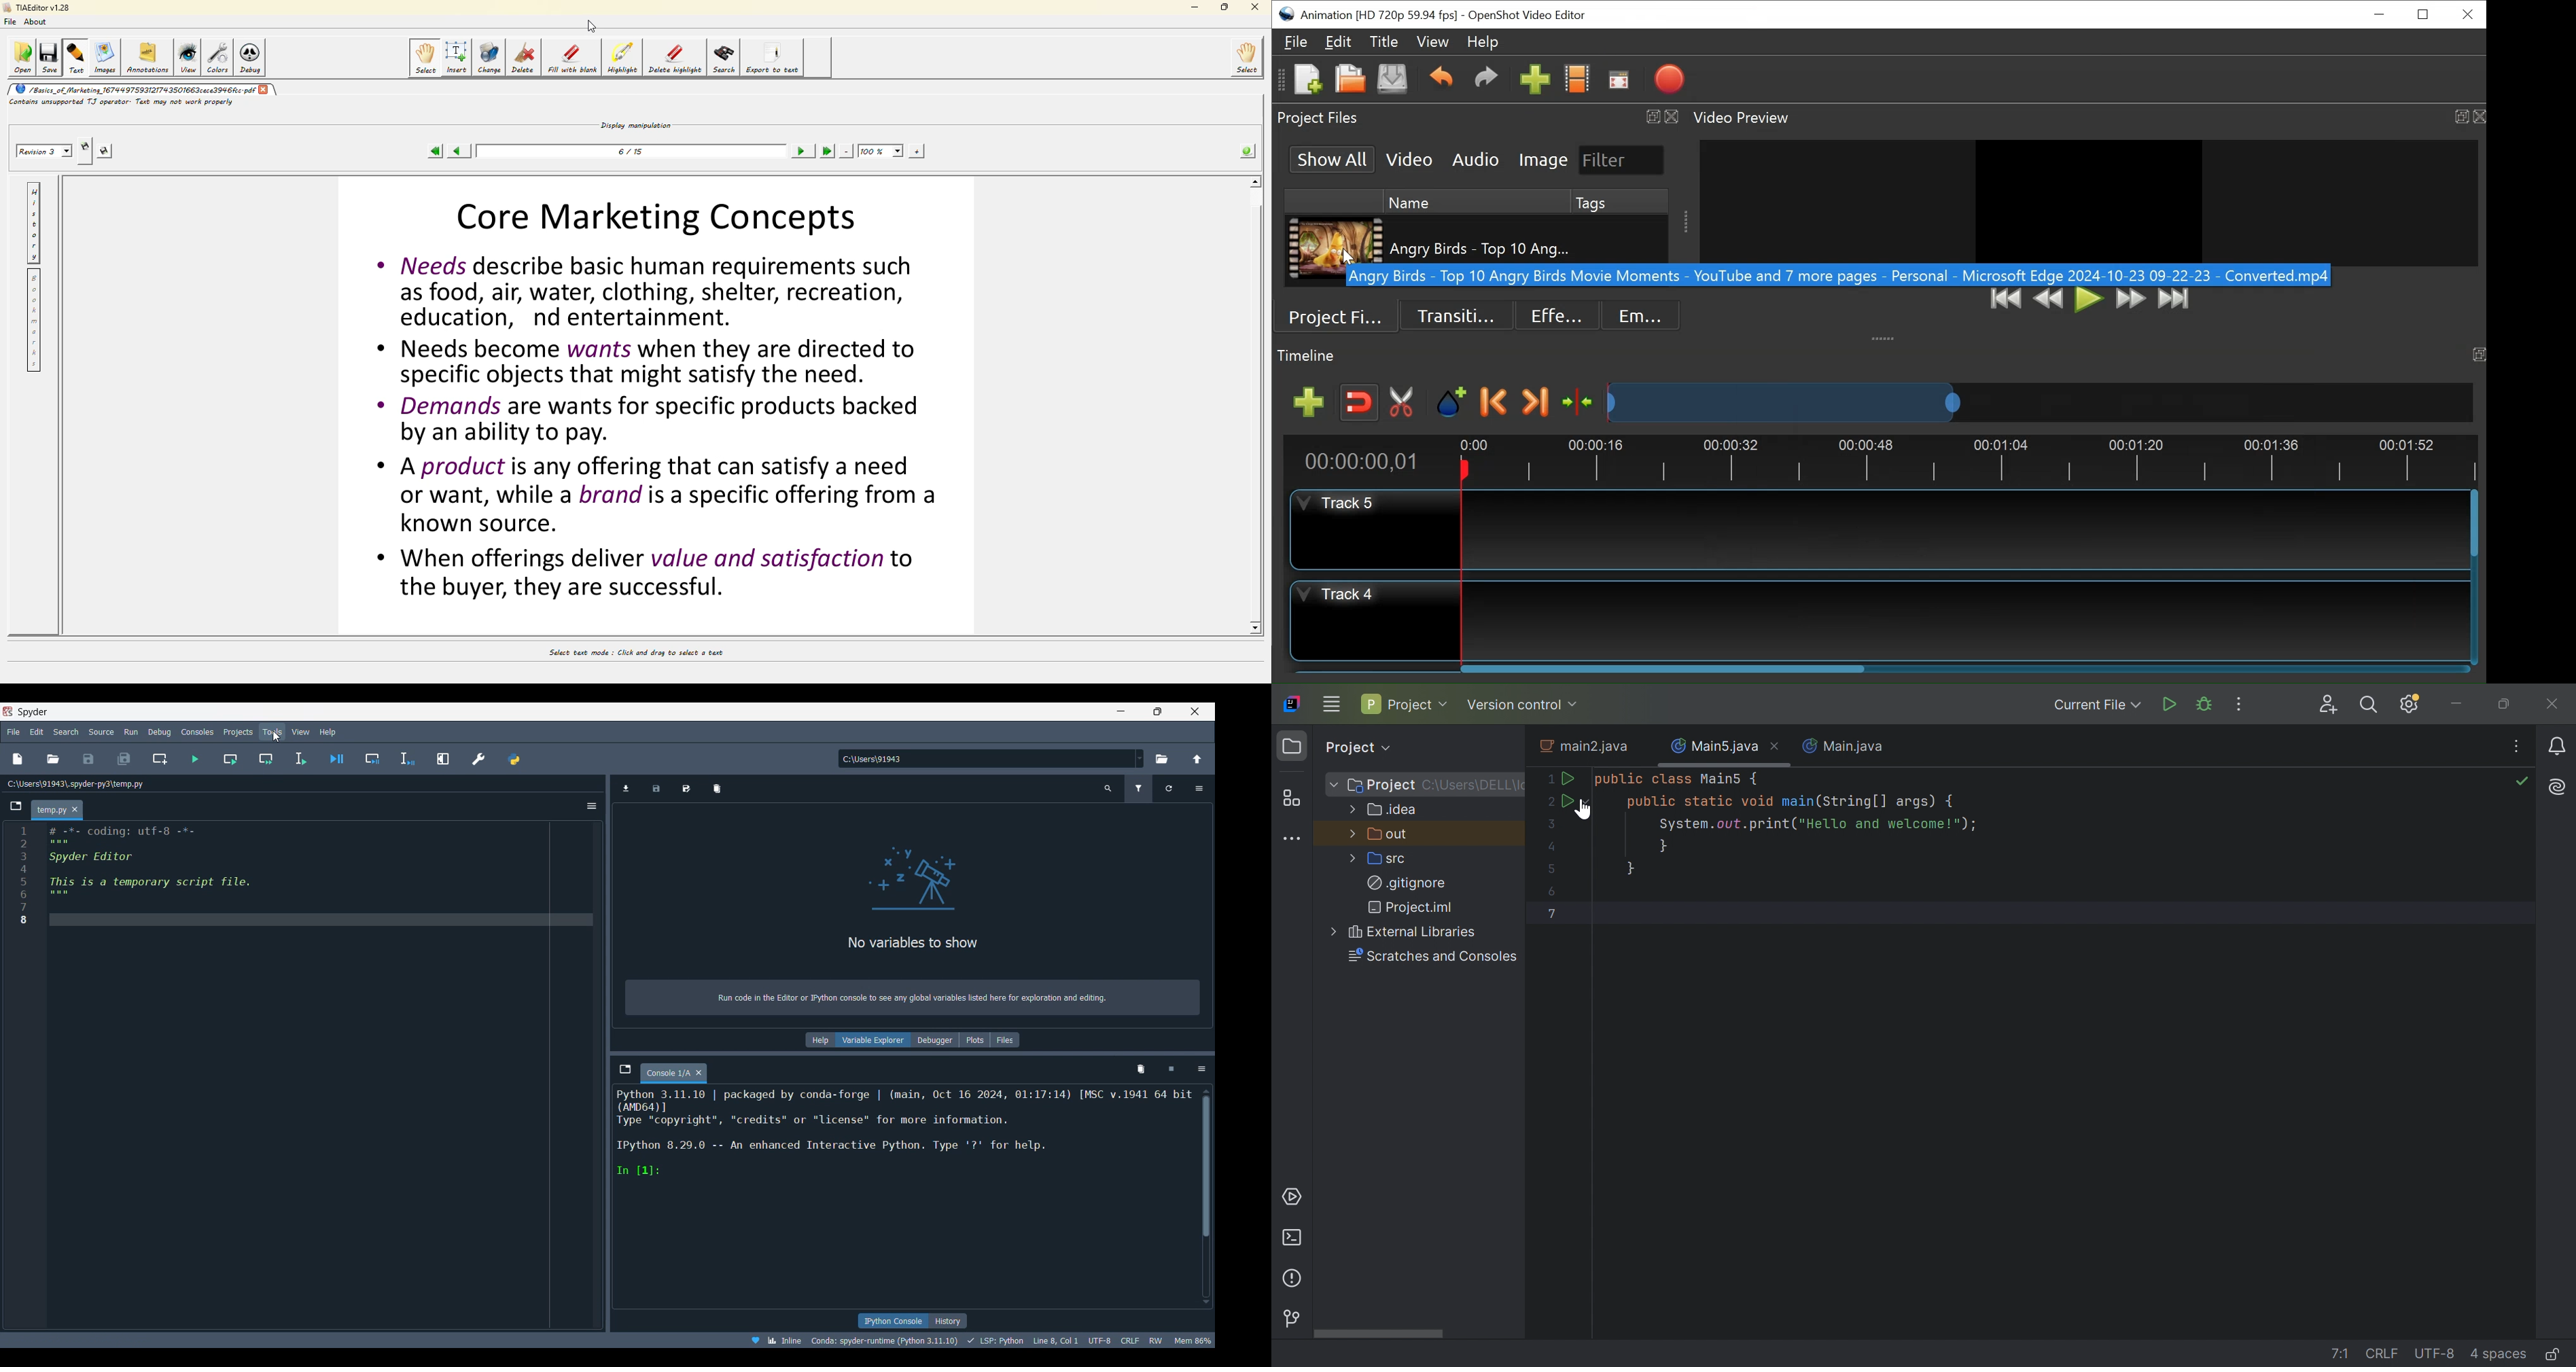 The height and width of the screenshot is (1372, 2576). Describe the element at coordinates (8, 711) in the screenshot. I see `Software logo` at that location.